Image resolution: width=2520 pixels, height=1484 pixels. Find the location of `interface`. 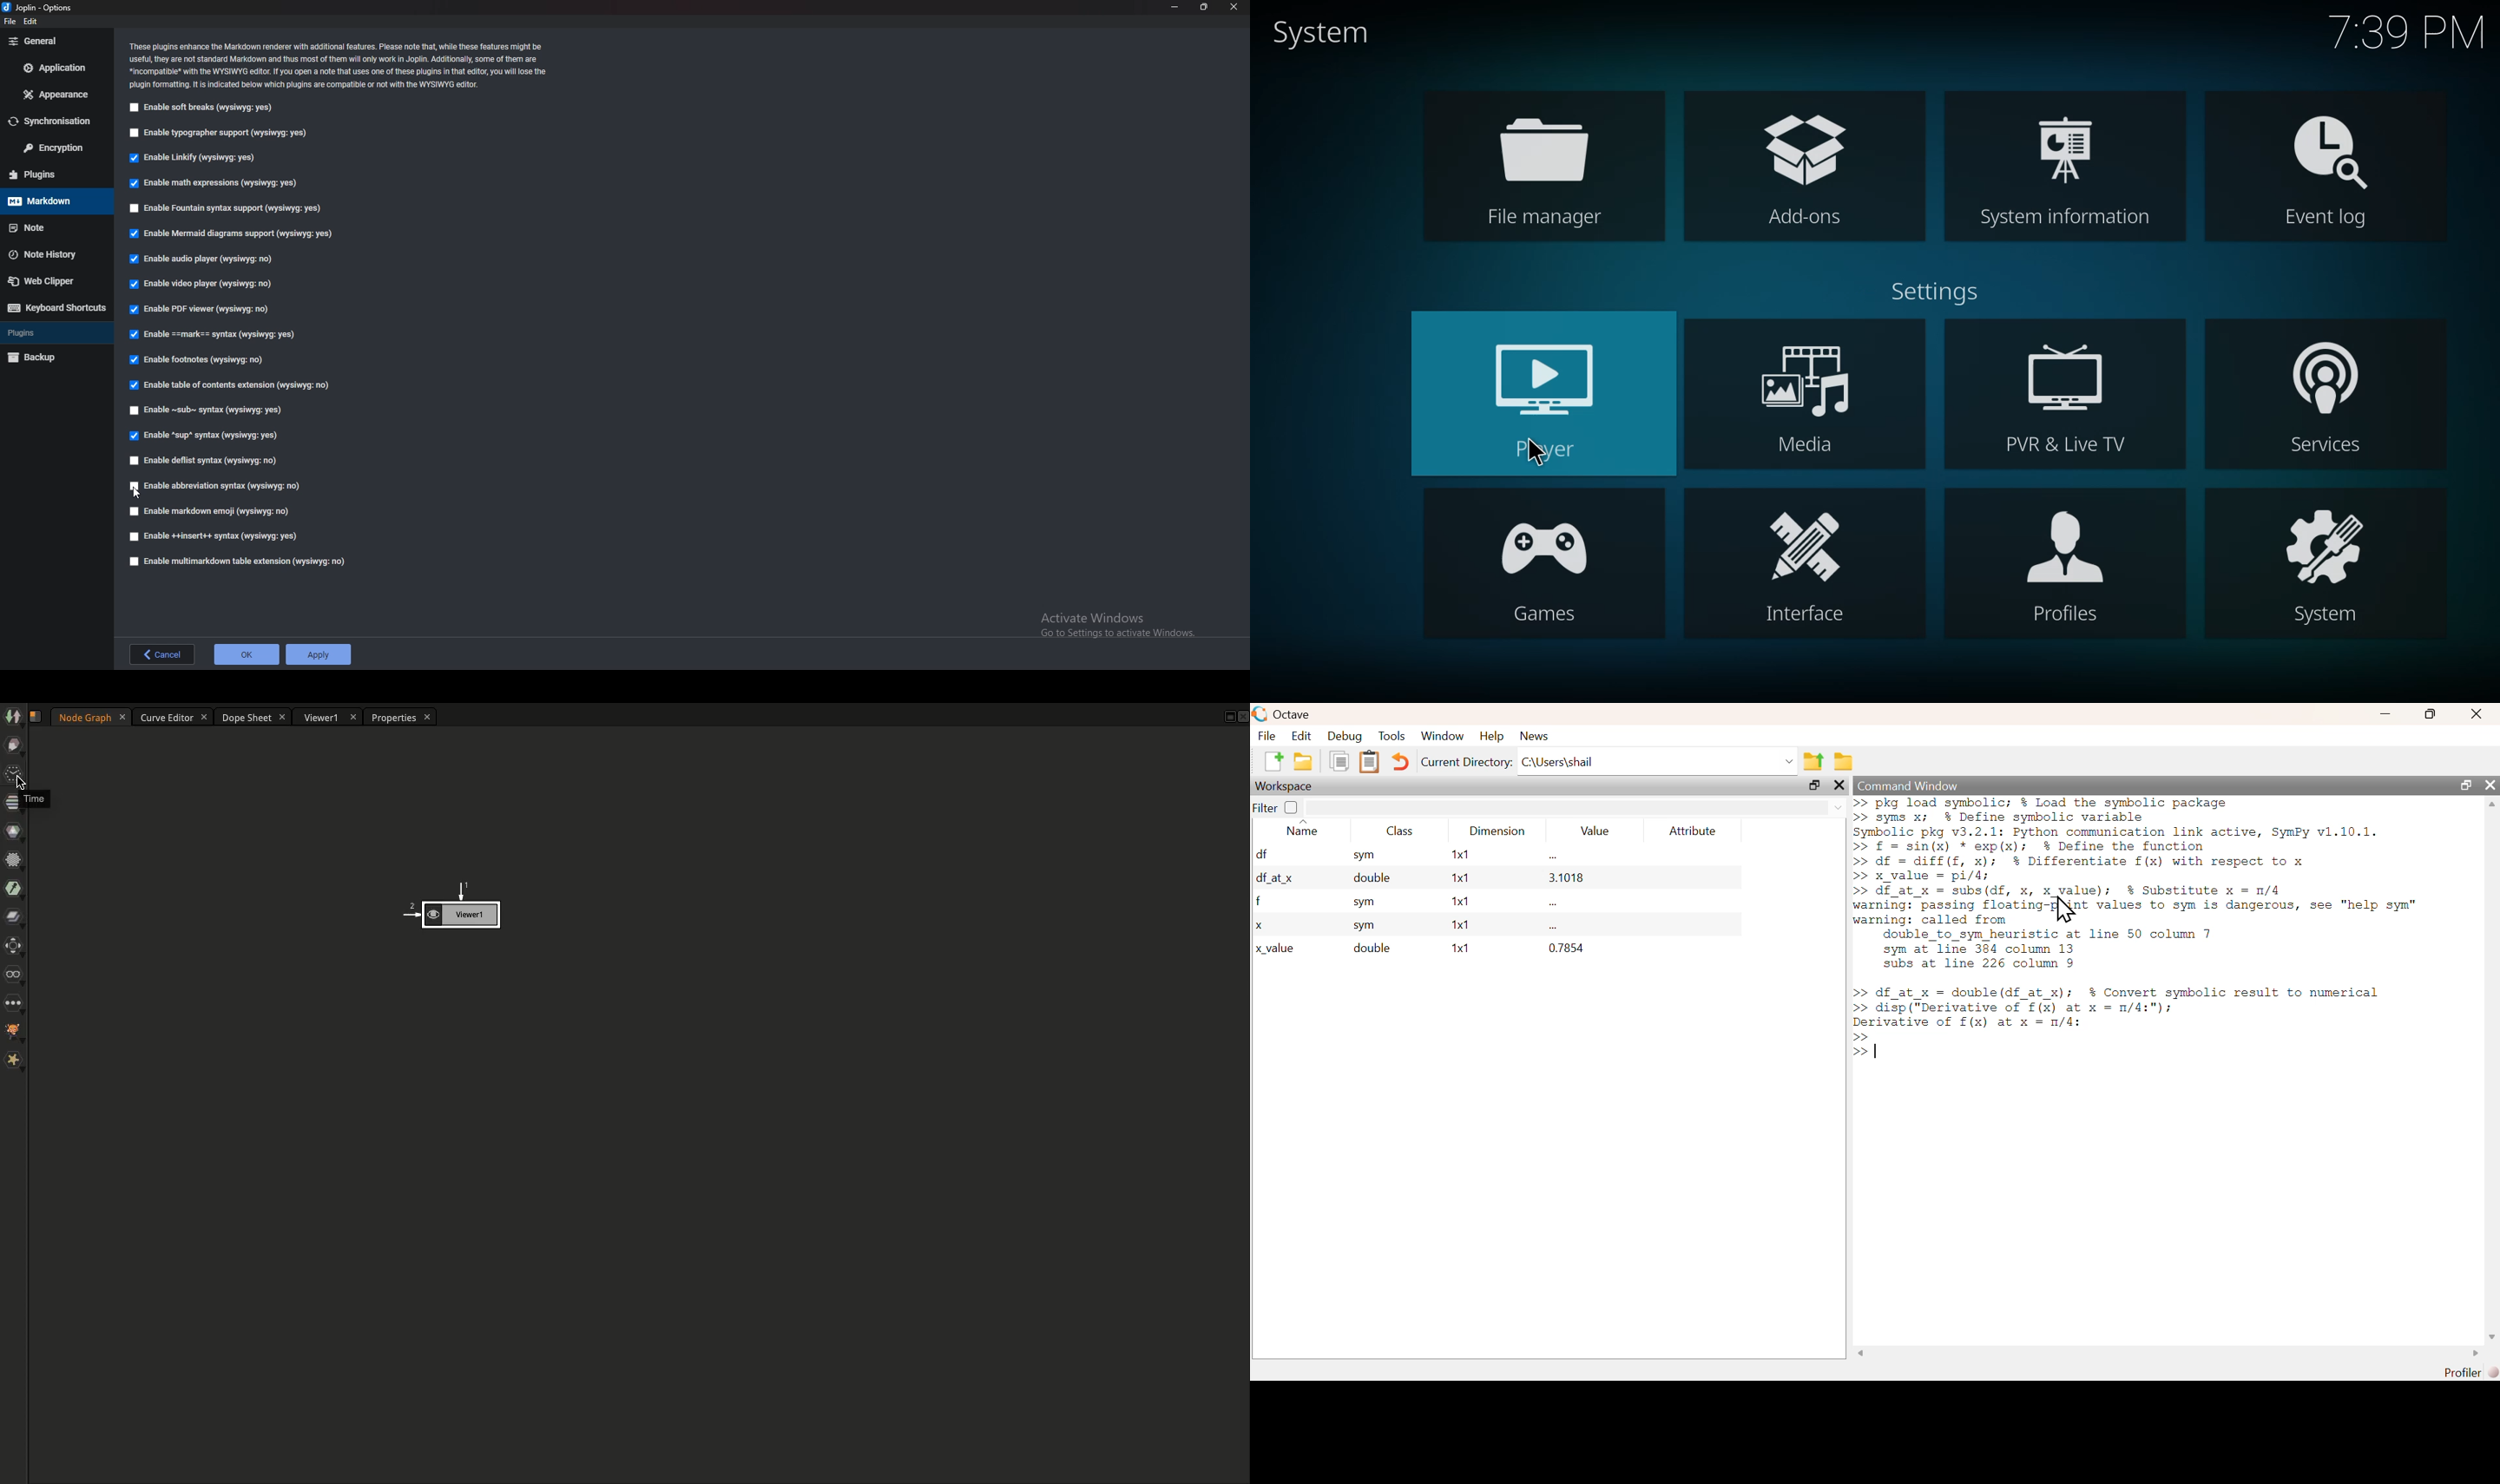

interface is located at coordinates (1803, 567).